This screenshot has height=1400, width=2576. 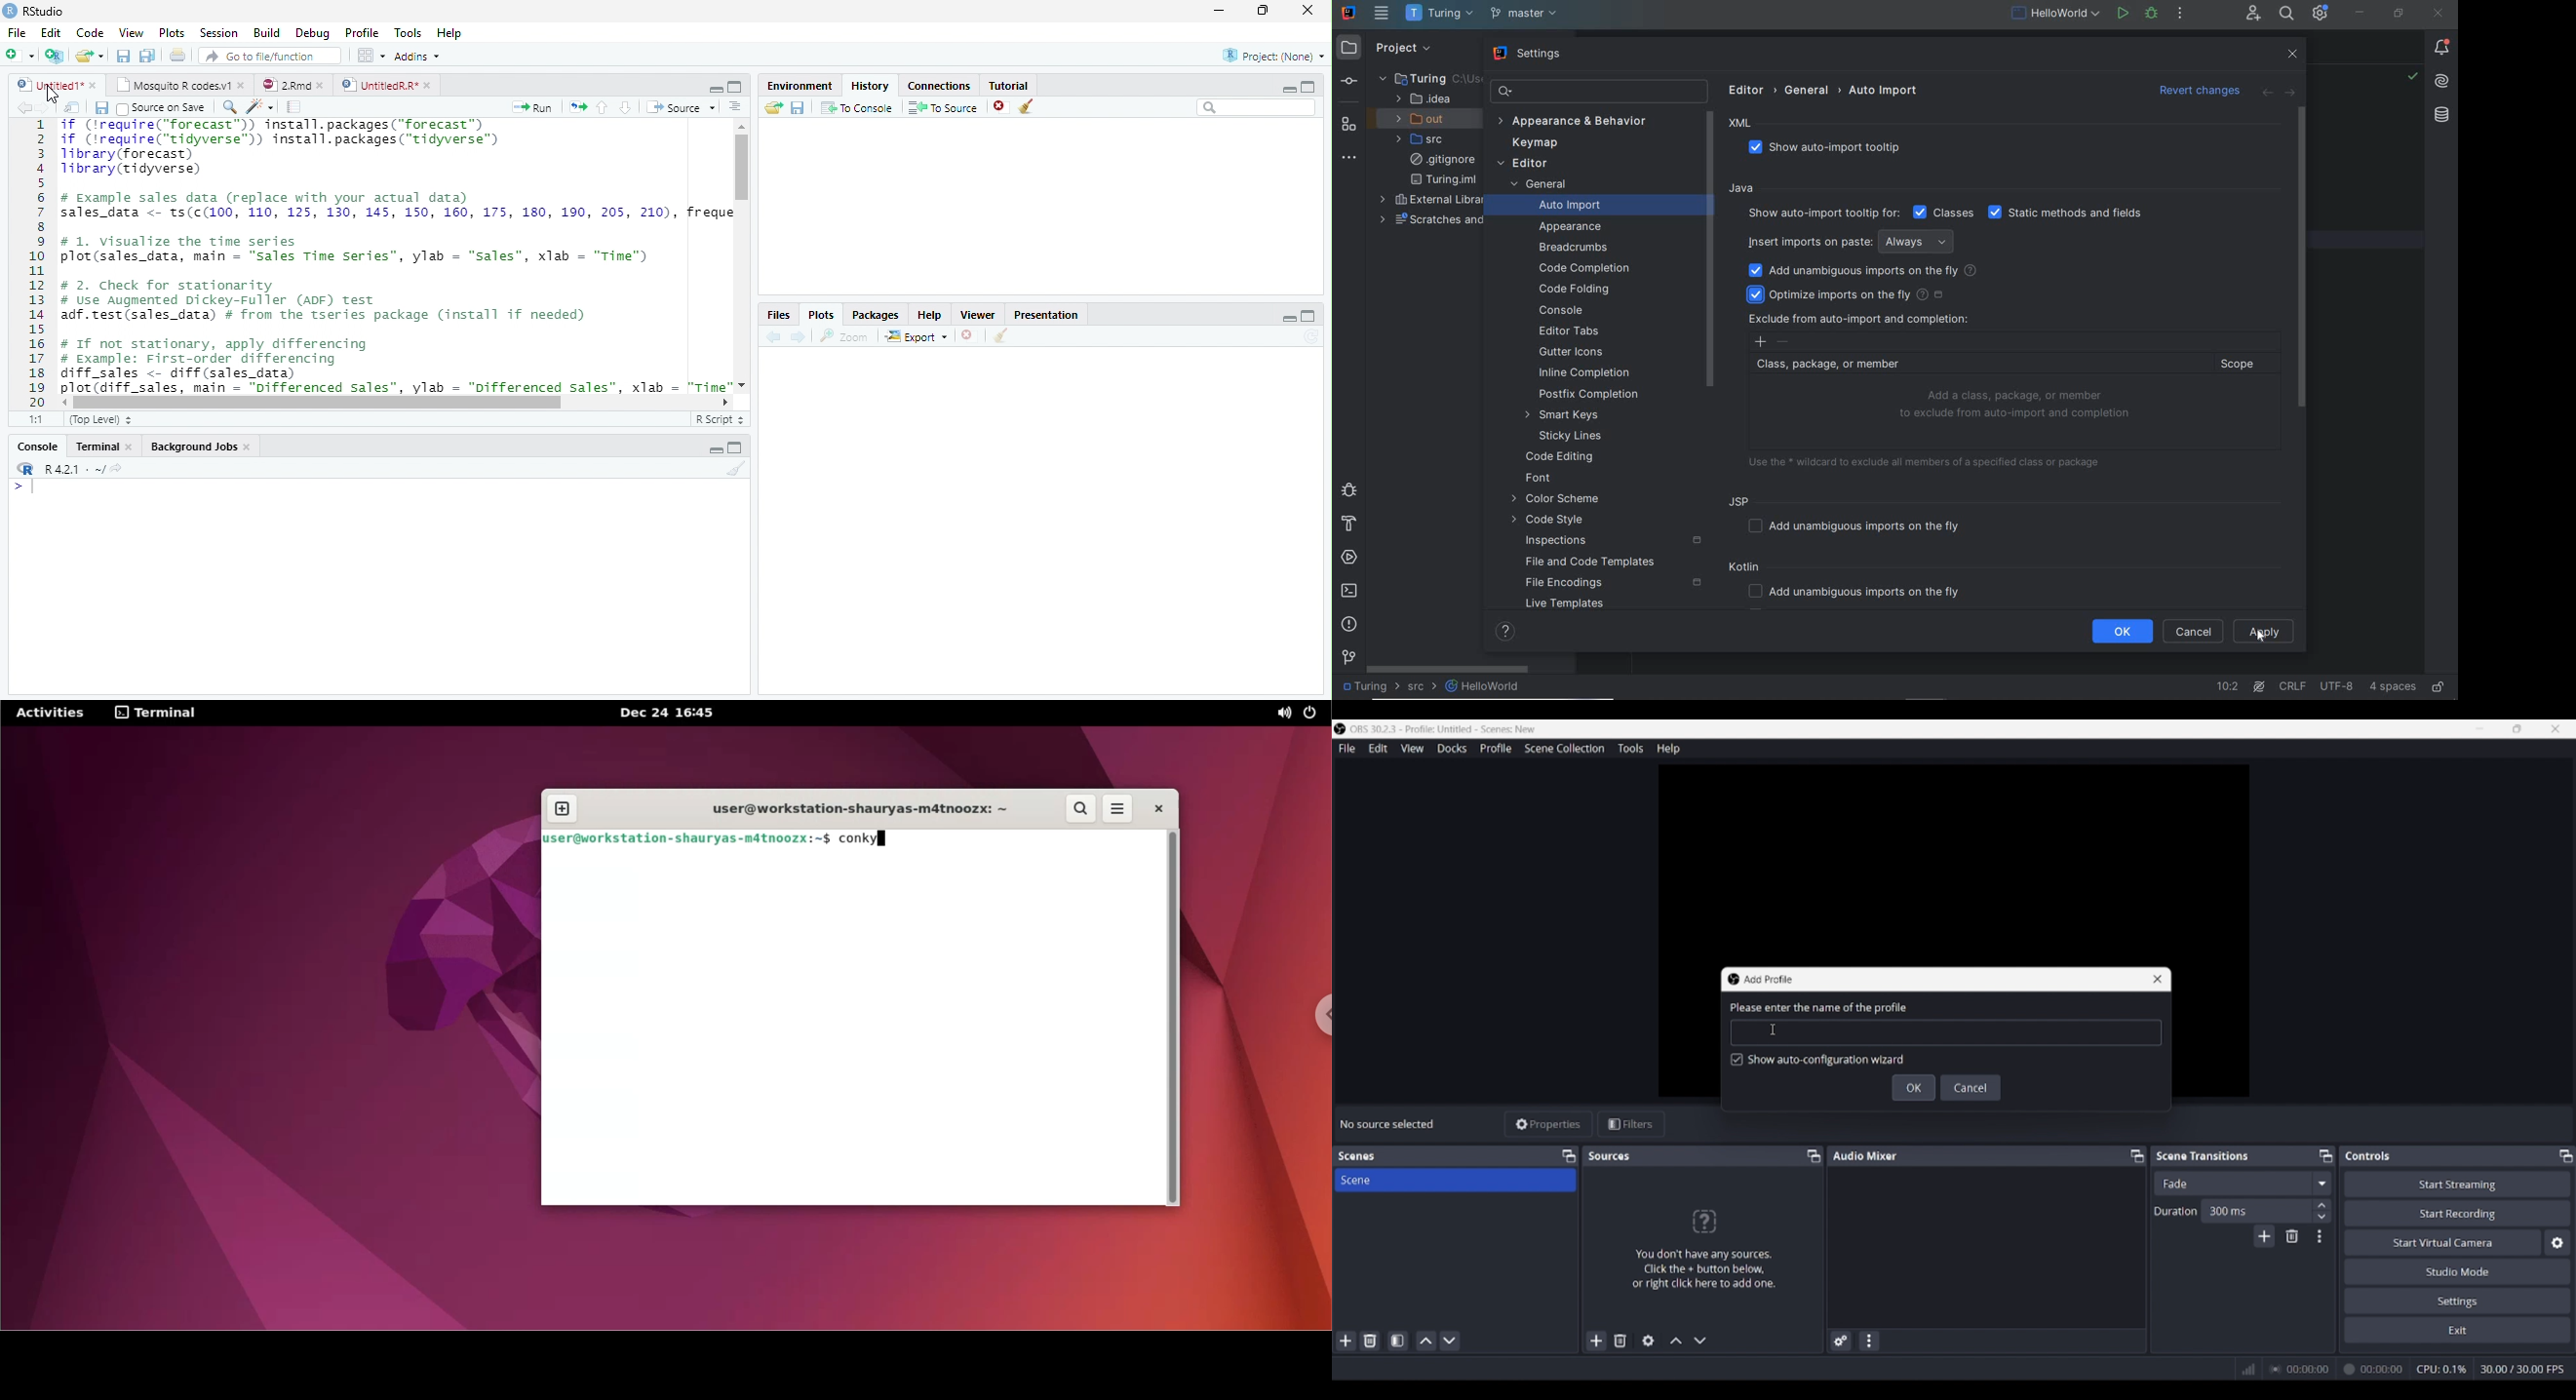 What do you see at coordinates (2320, 1237) in the screenshot?
I see `Transition properties` at bounding box center [2320, 1237].